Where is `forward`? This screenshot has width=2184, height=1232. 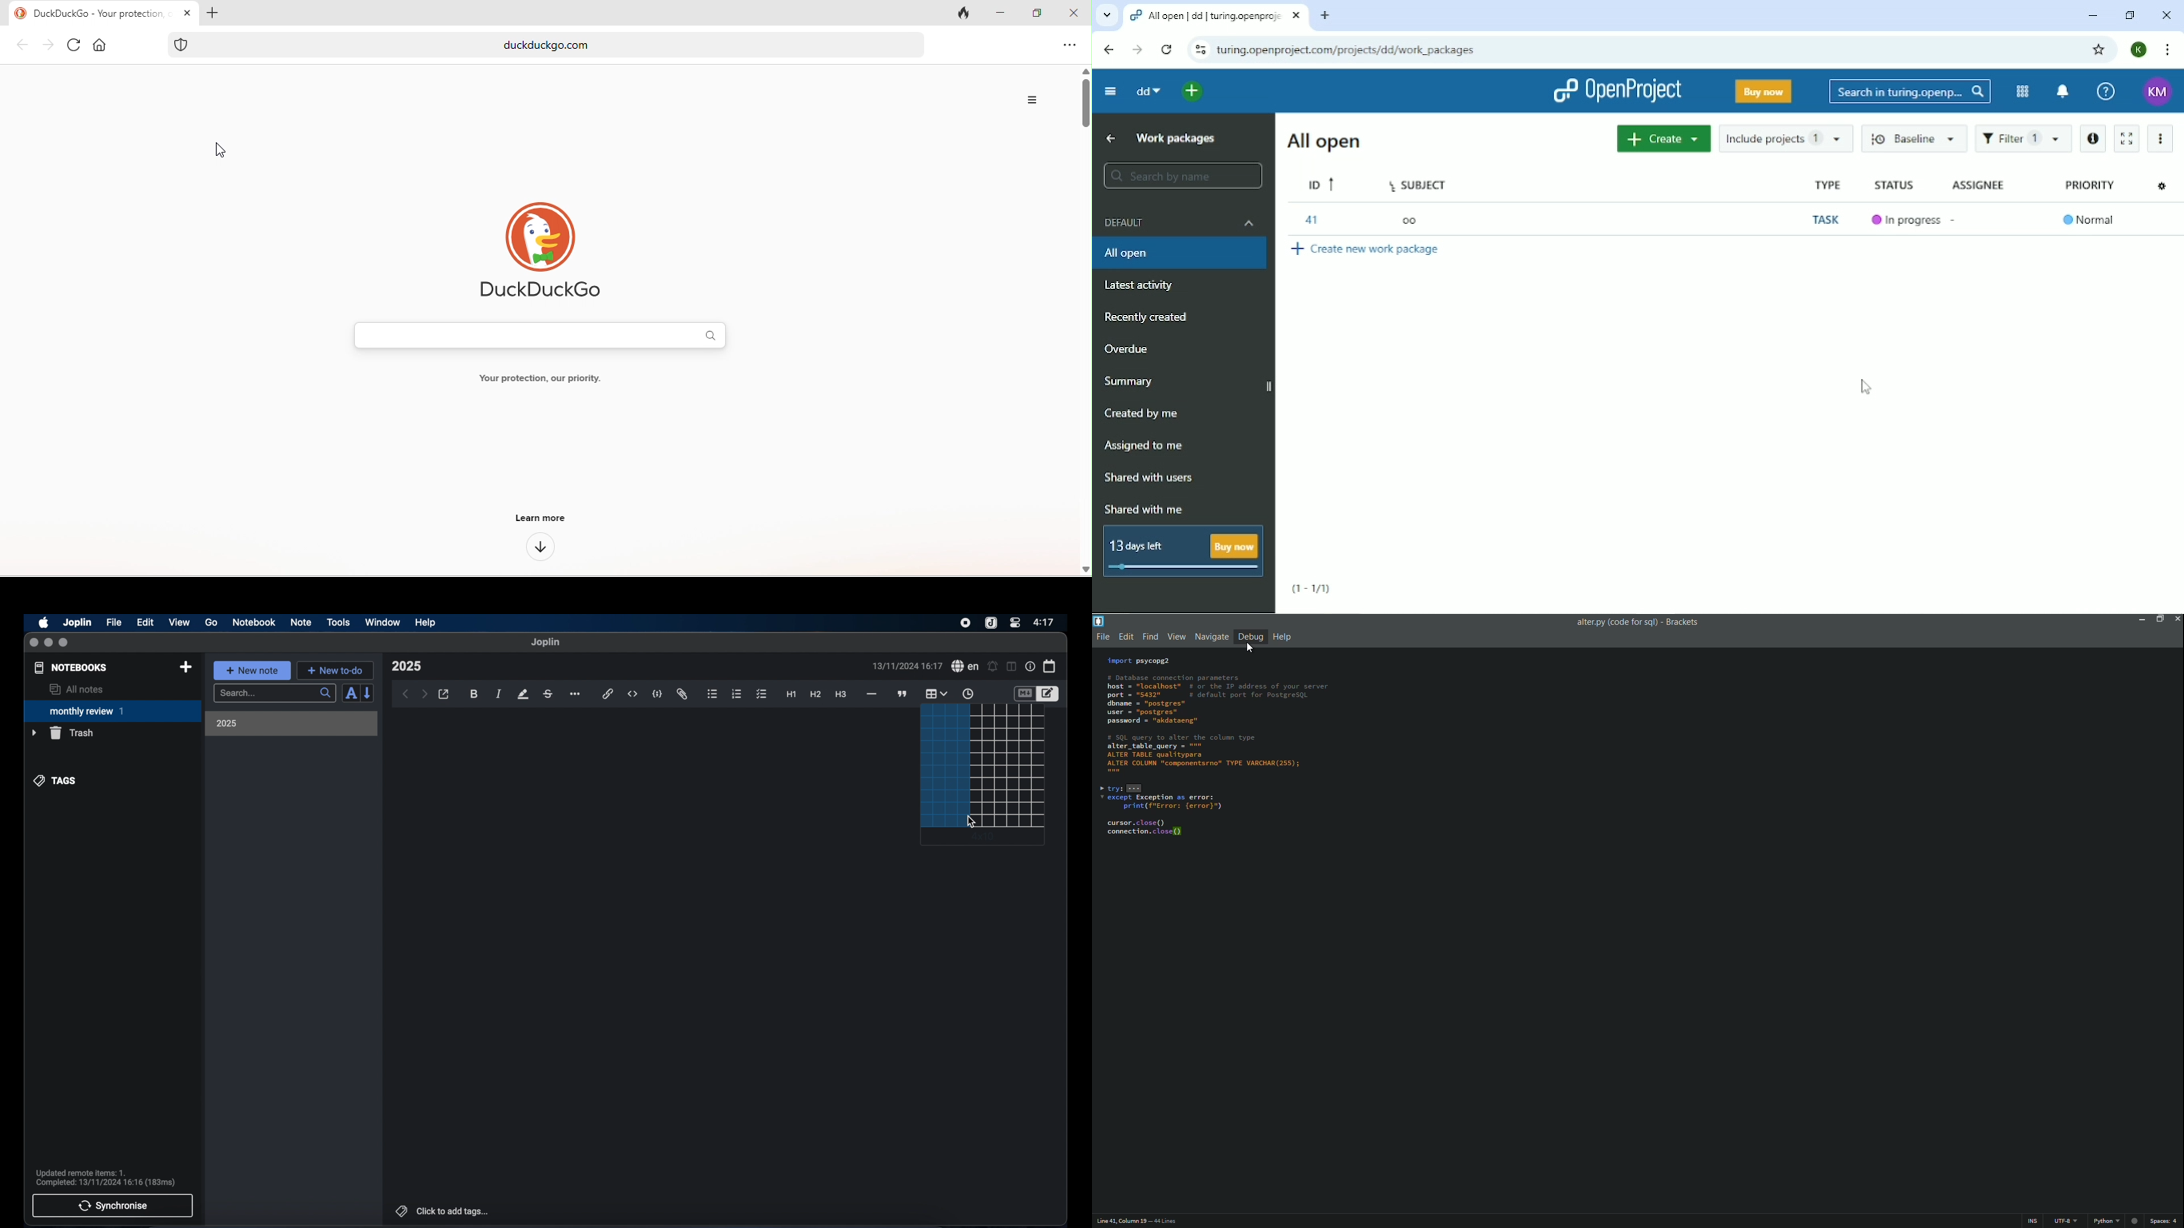
forward is located at coordinates (47, 46).